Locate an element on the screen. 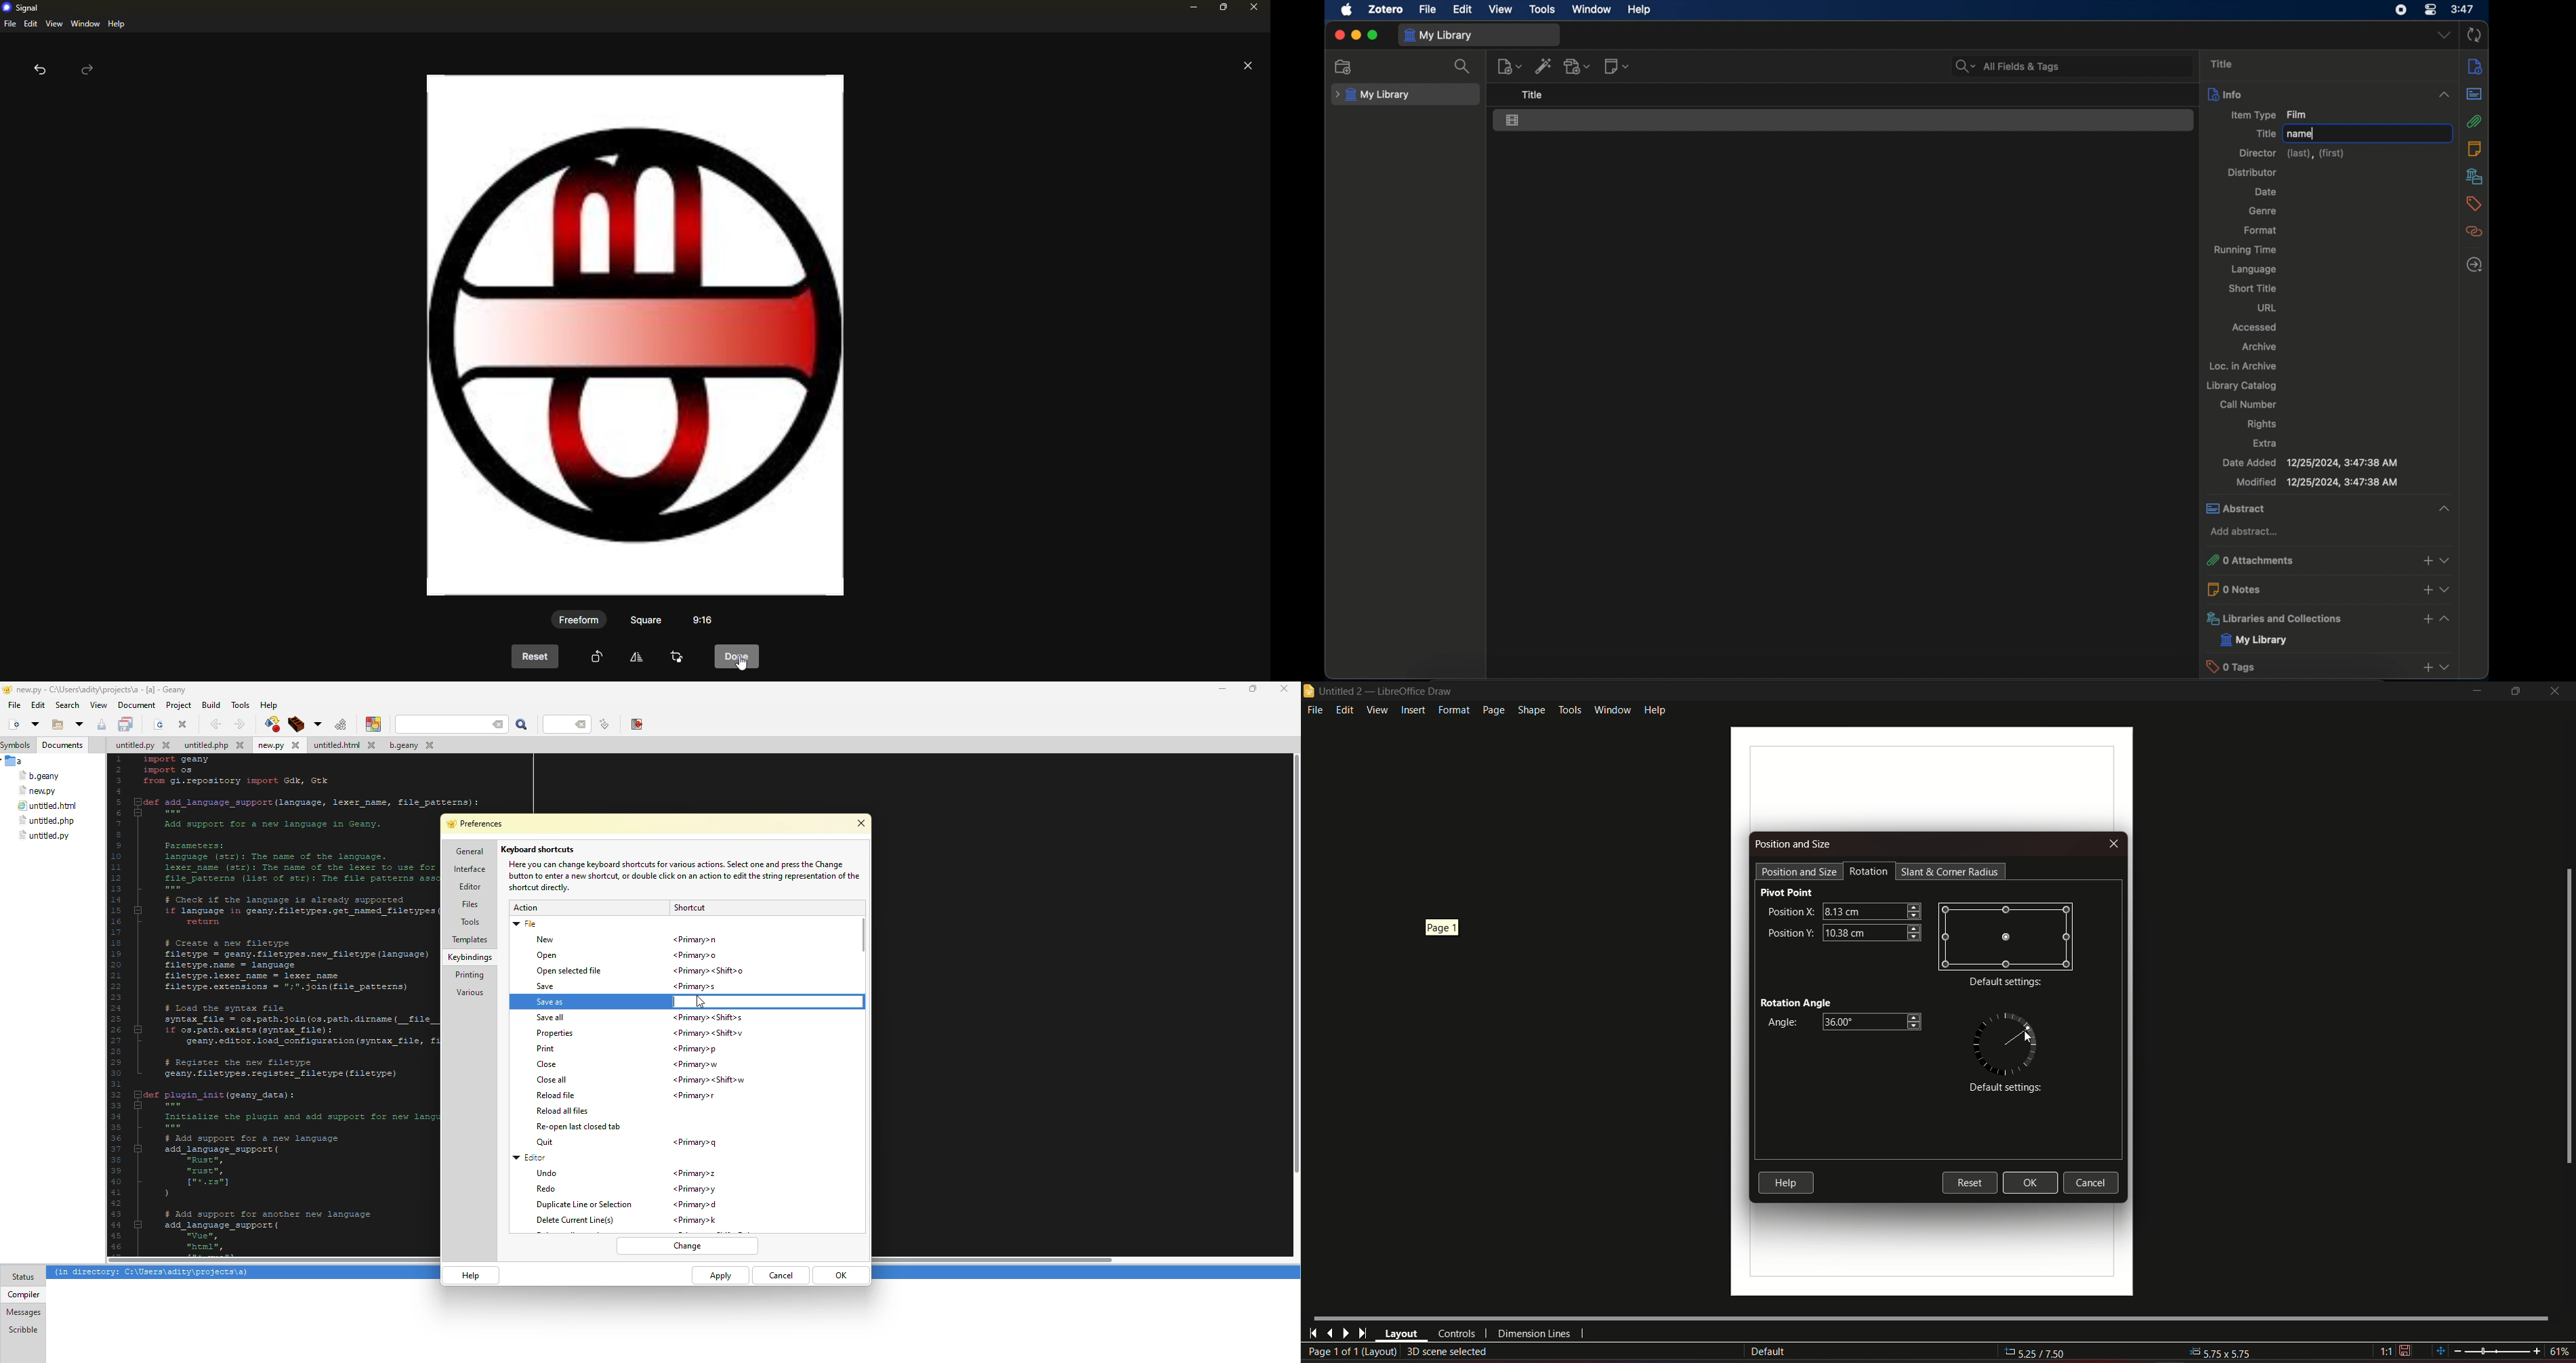  Ok is located at coordinates (2030, 1183).